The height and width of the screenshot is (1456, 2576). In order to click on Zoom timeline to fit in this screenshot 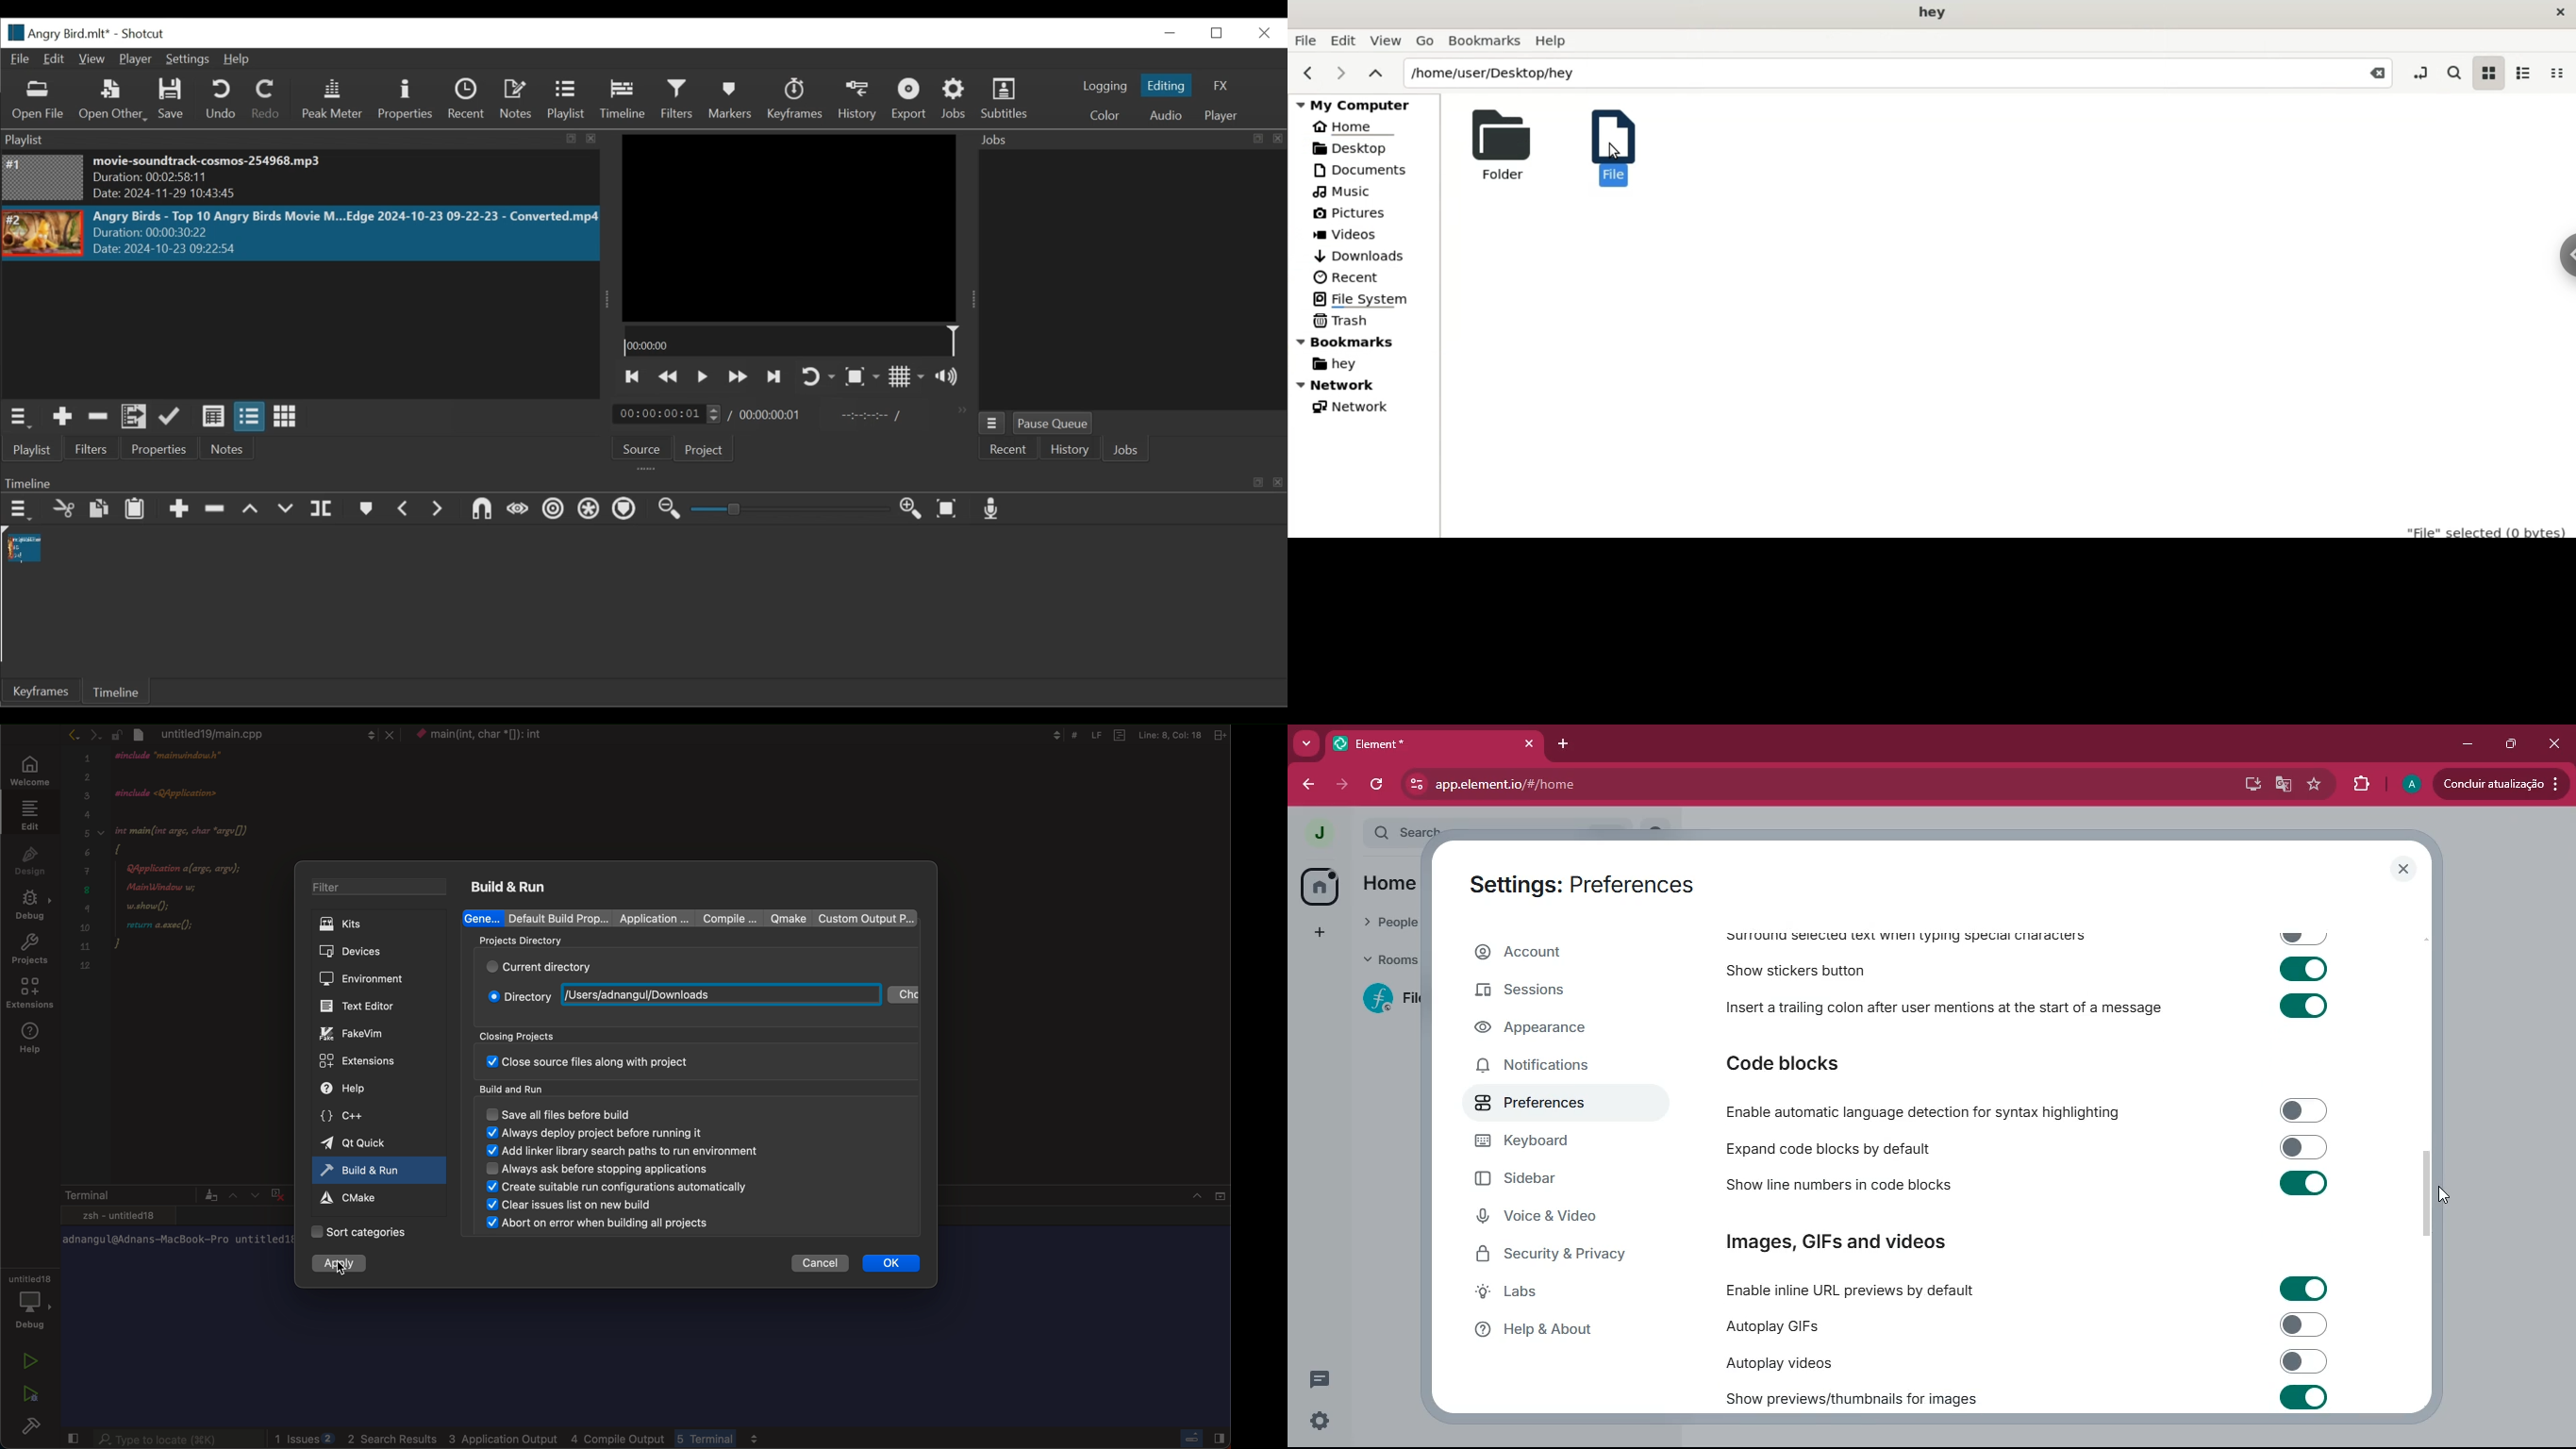, I will do `click(949, 508)`.